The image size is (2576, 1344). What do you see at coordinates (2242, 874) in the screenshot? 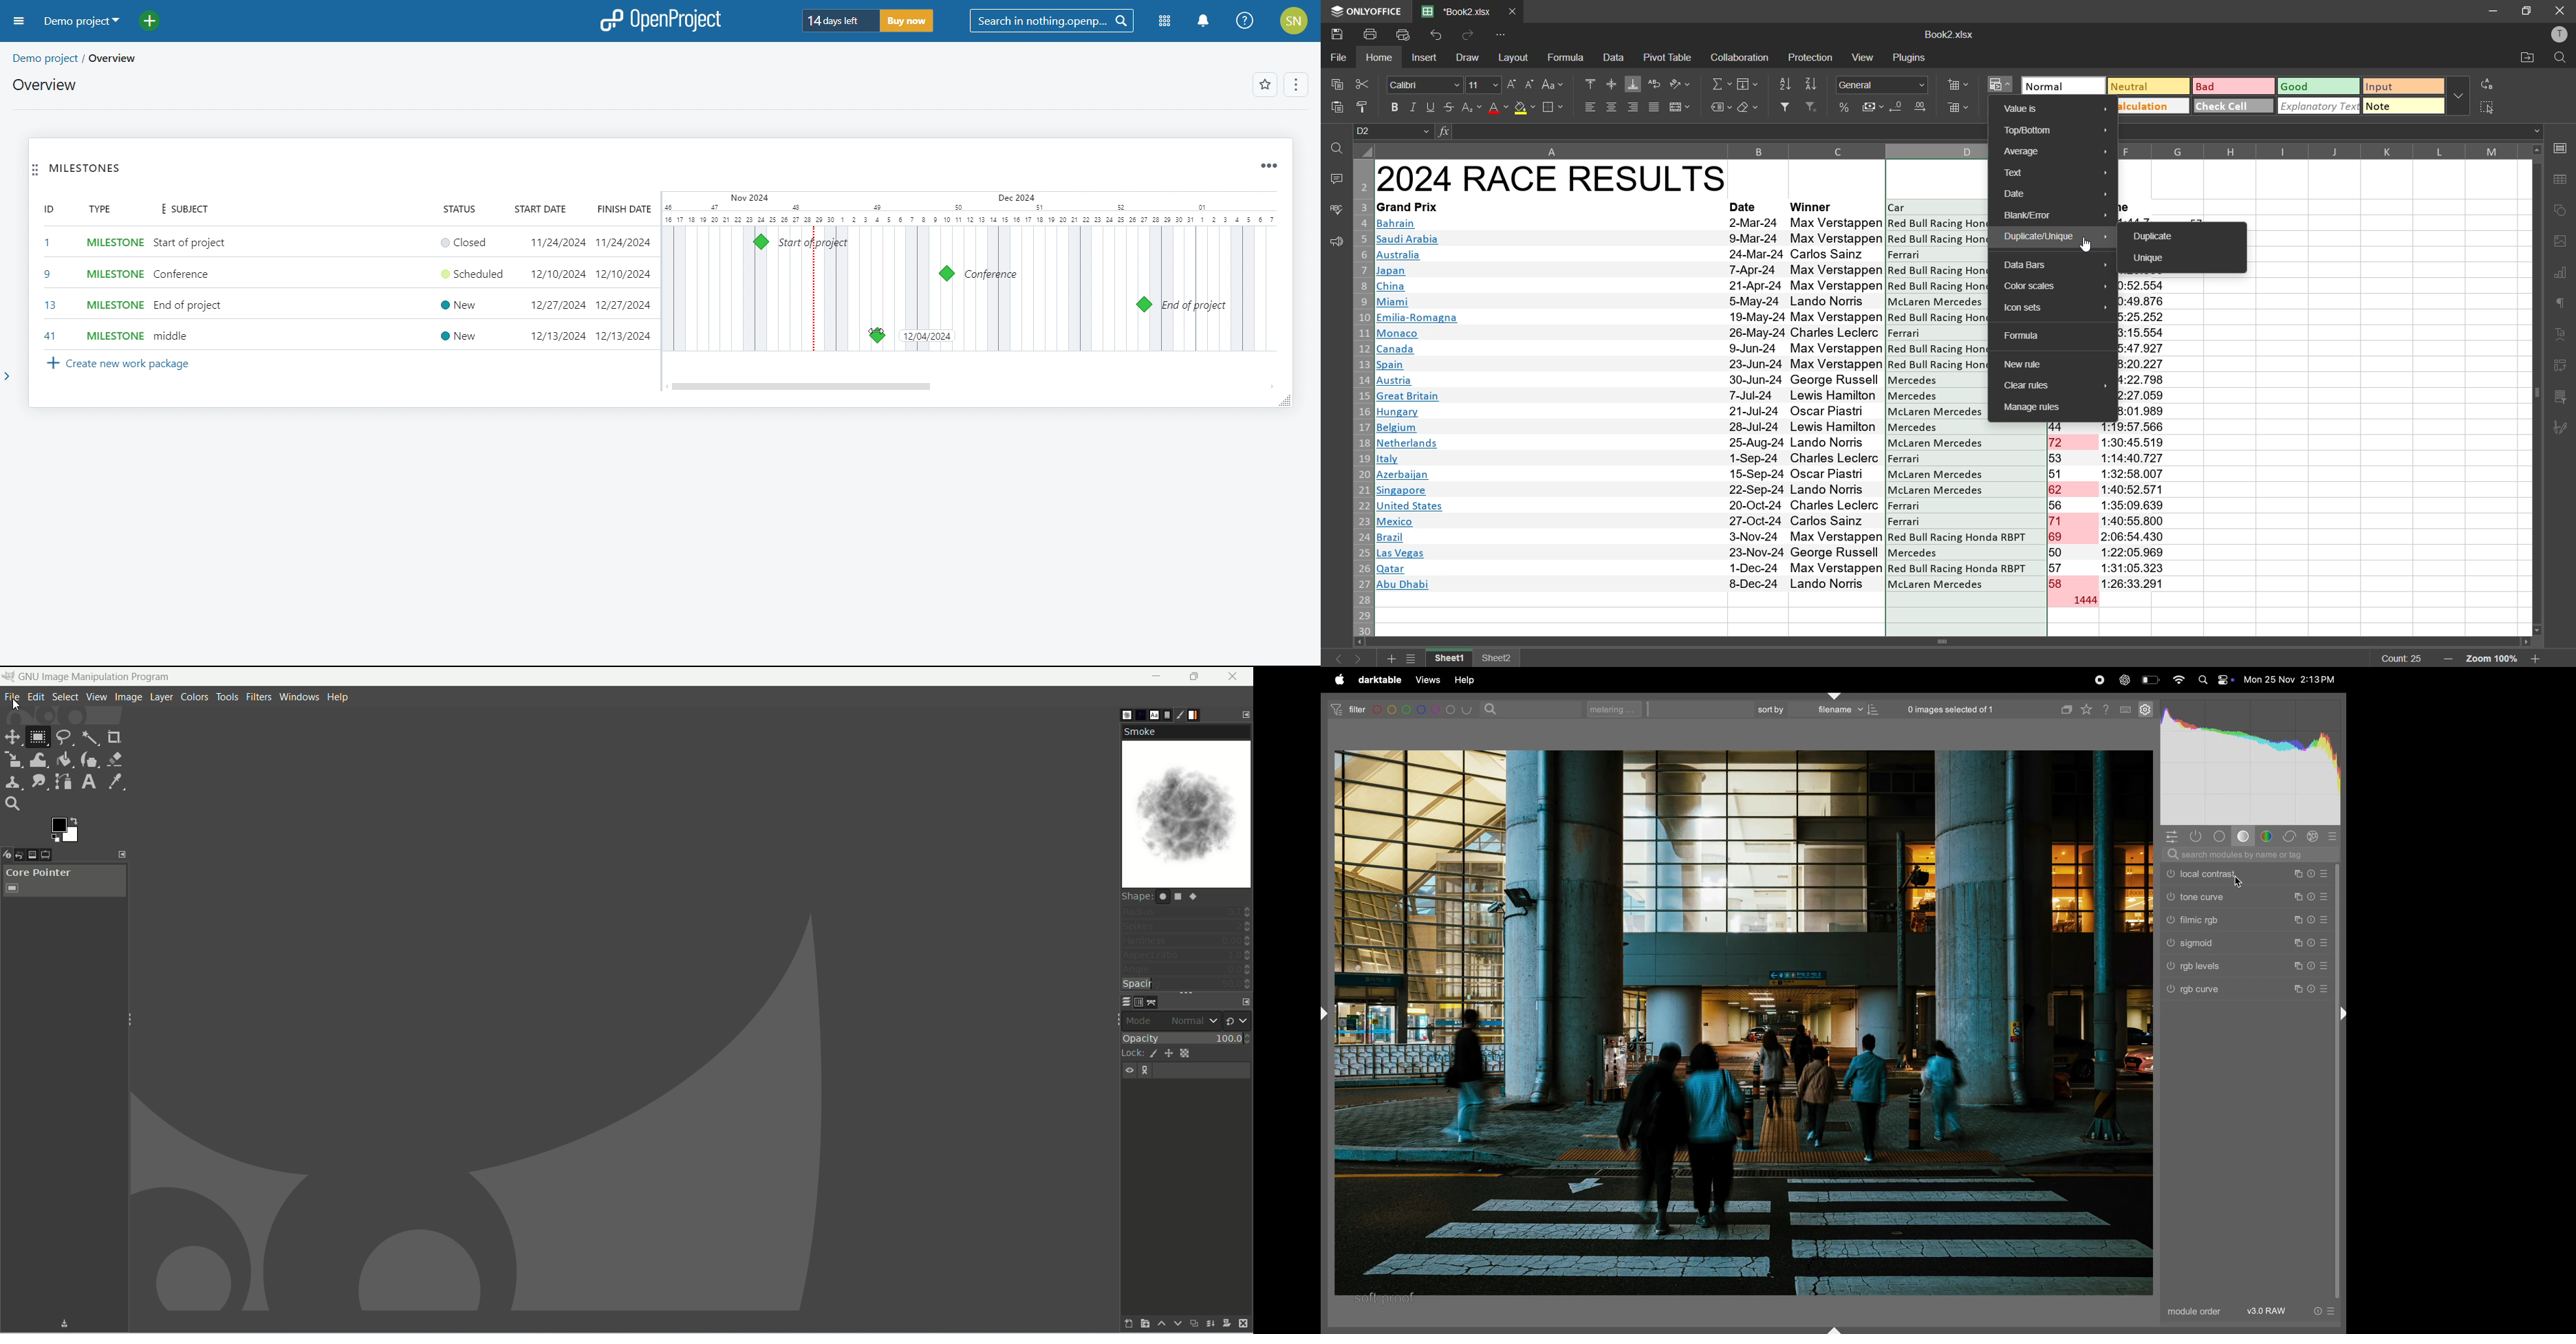
I see `local contrast` at bounding box center [2242, 874].